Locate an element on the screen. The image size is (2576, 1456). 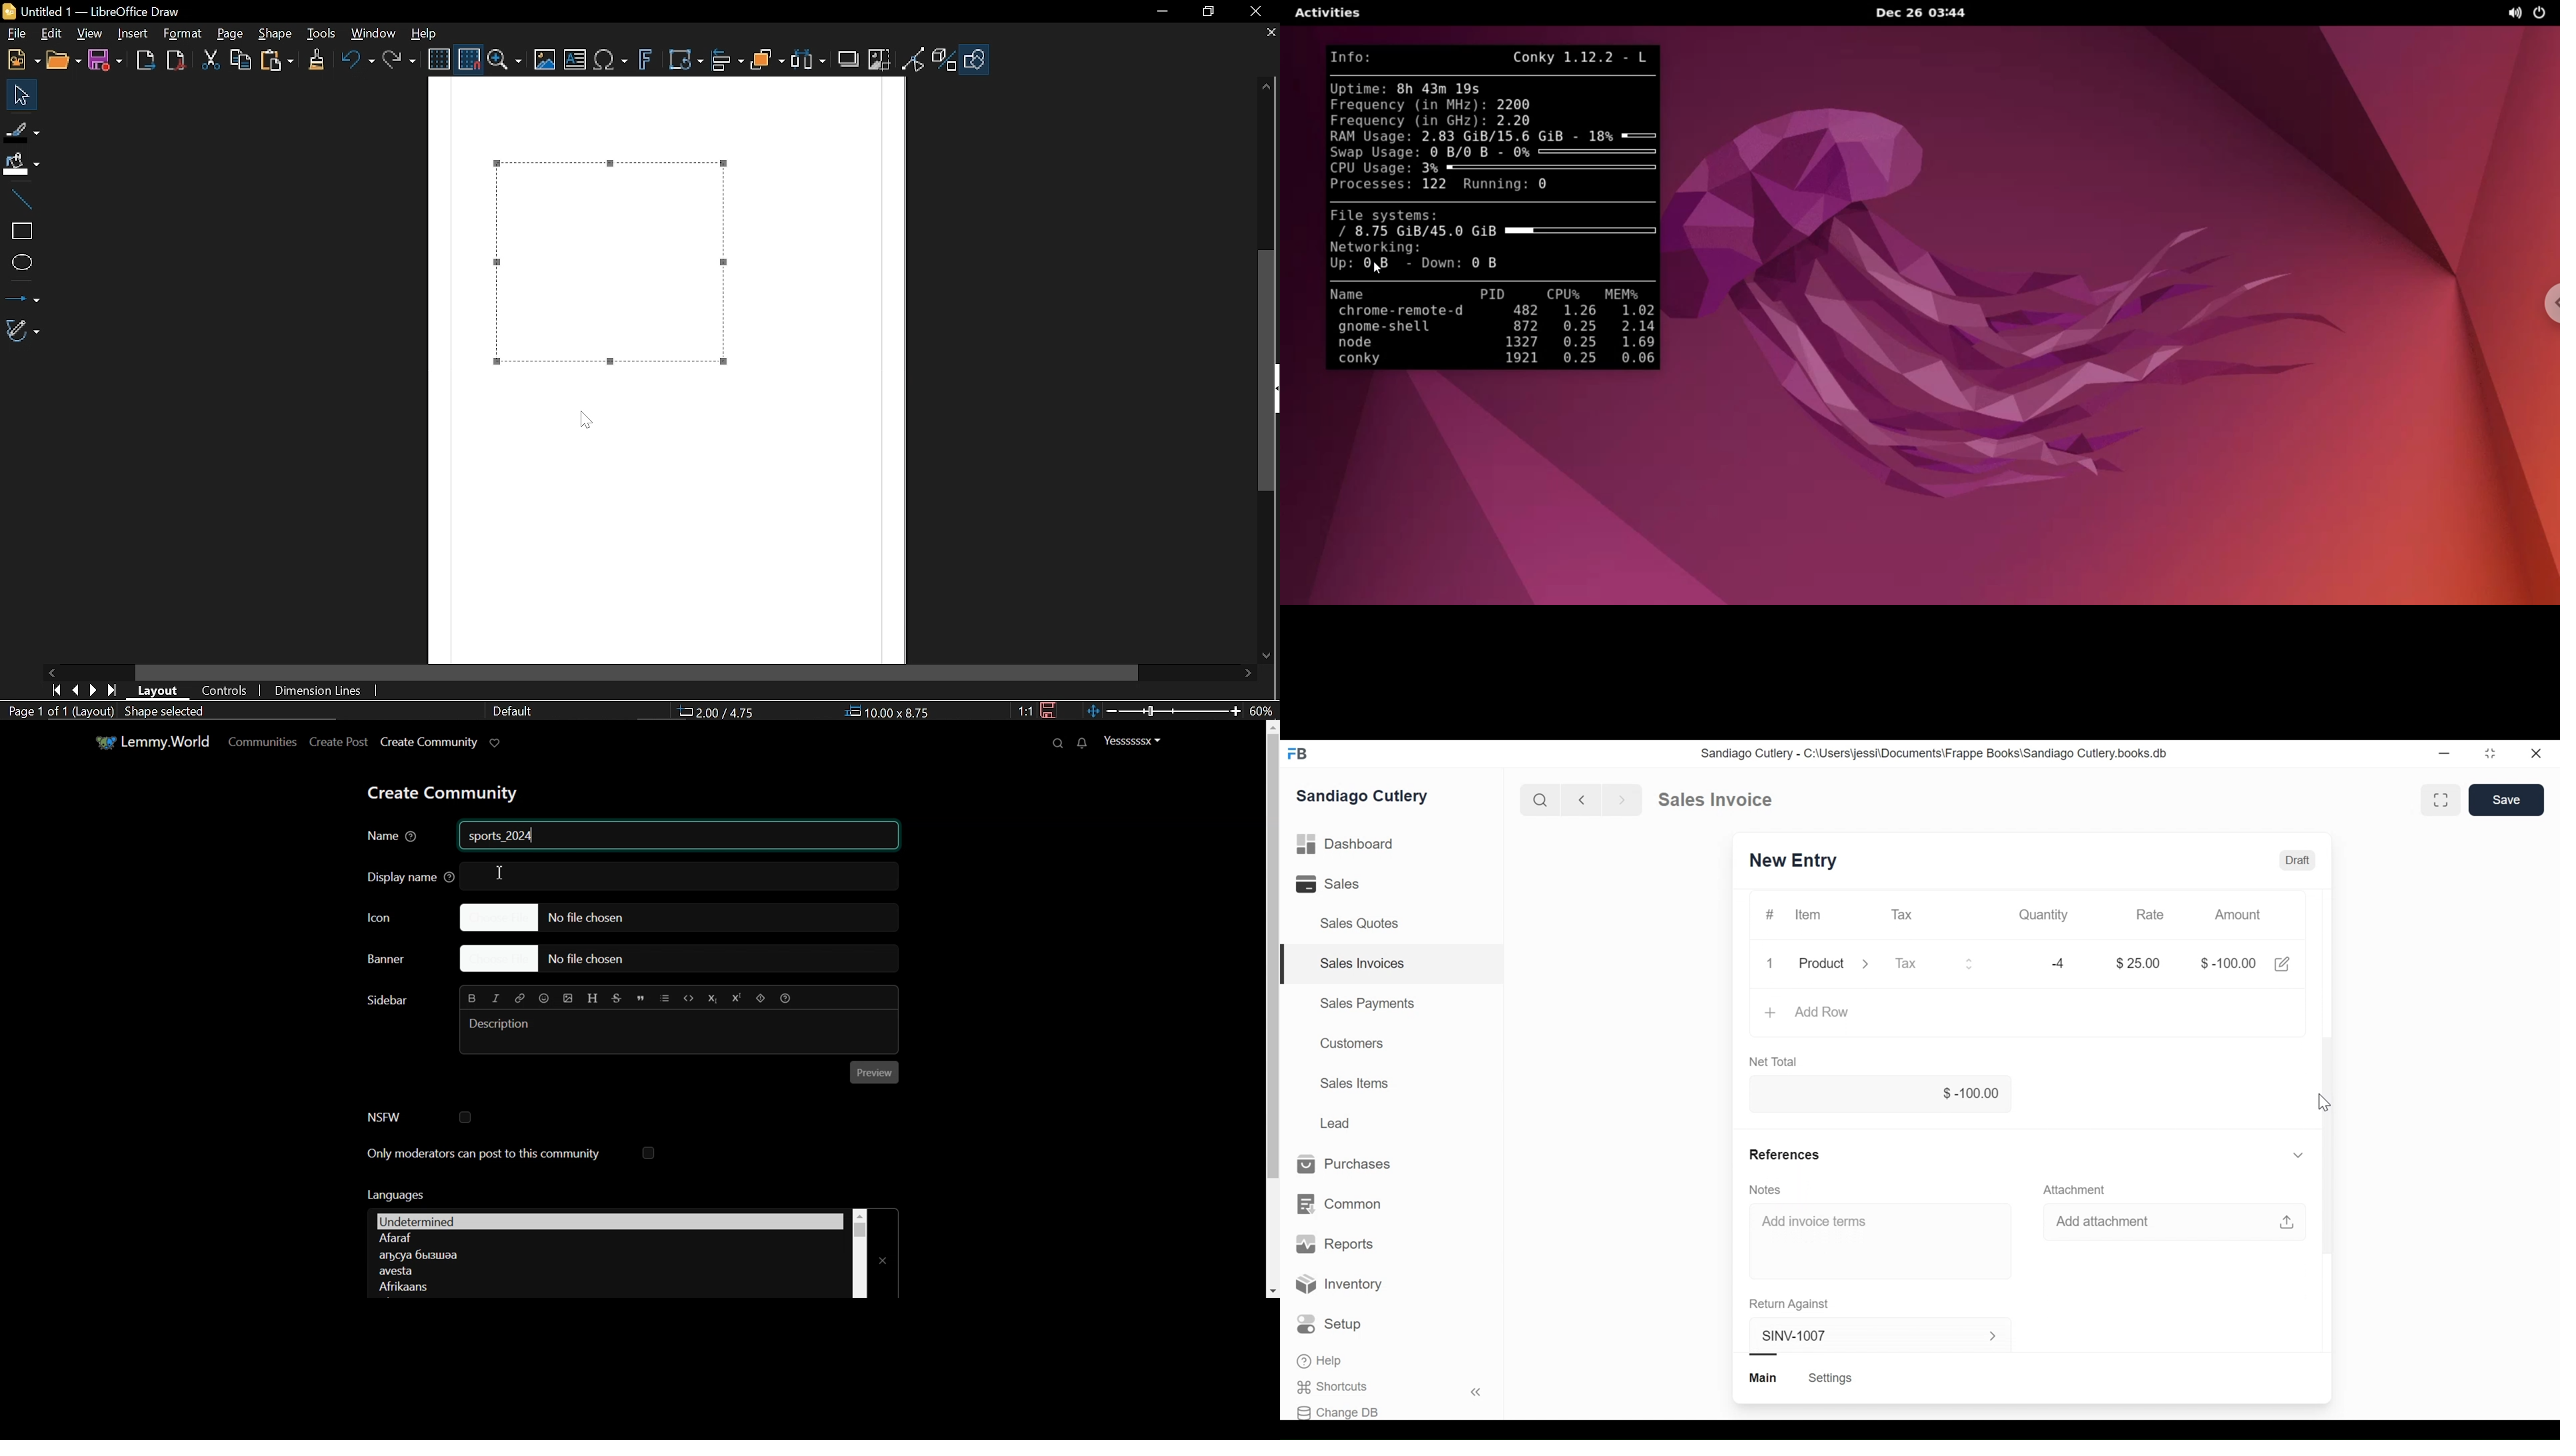
1 is located at coordinates (1768, 962).